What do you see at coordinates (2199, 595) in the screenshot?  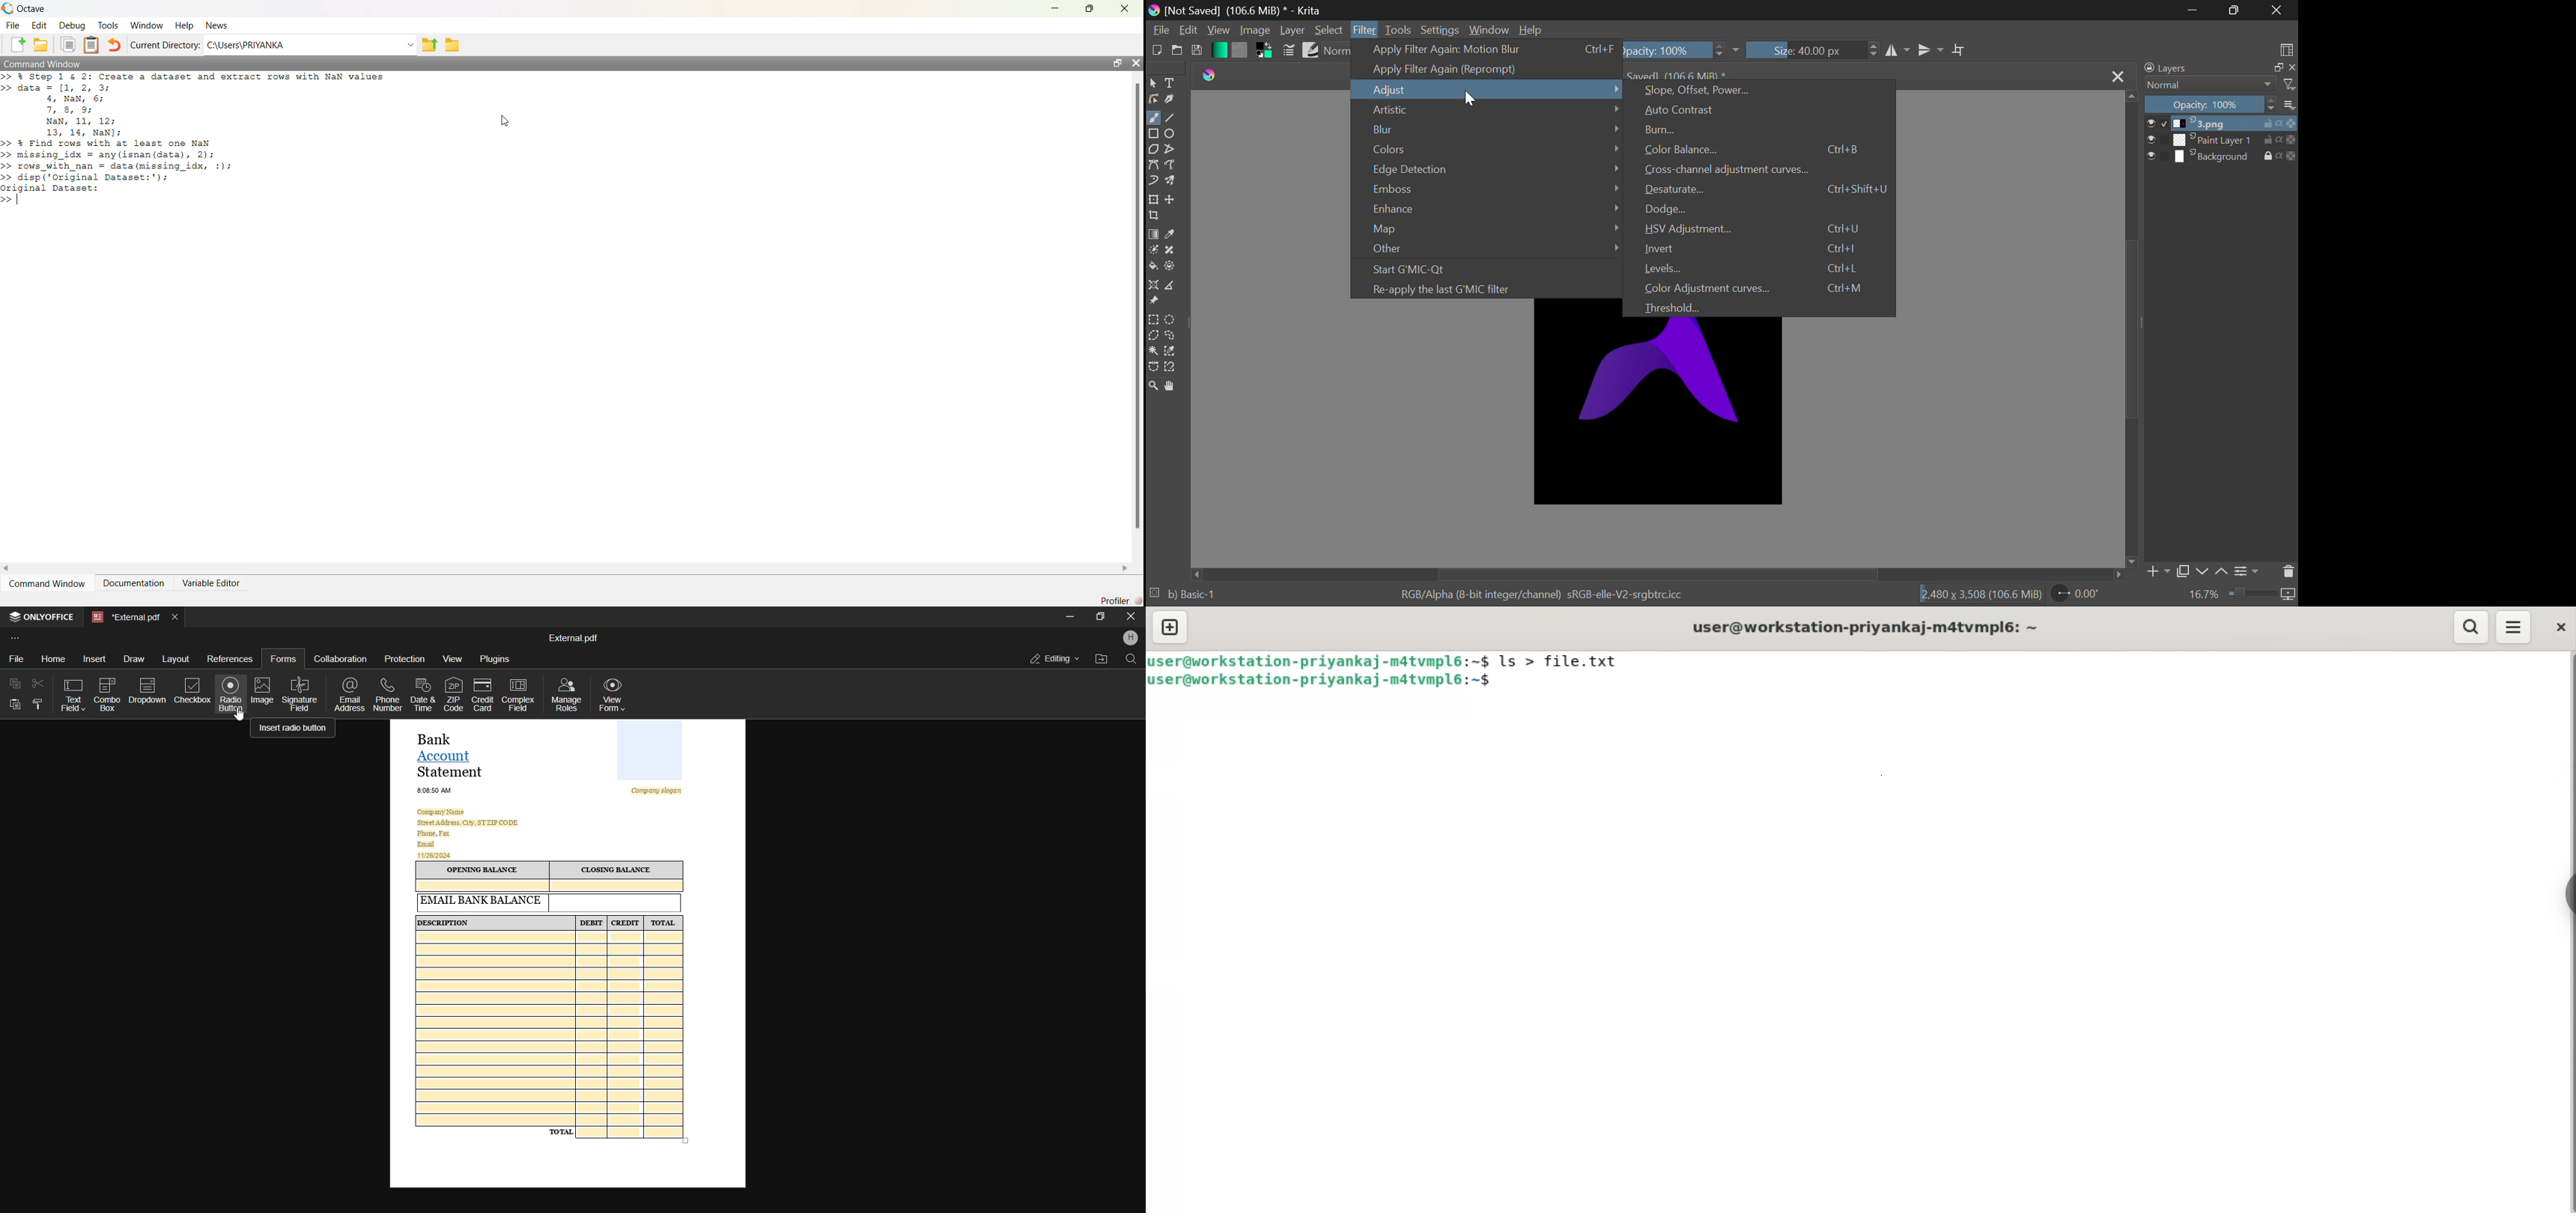 I see `16.7%` at bounding box center [2199, 595].